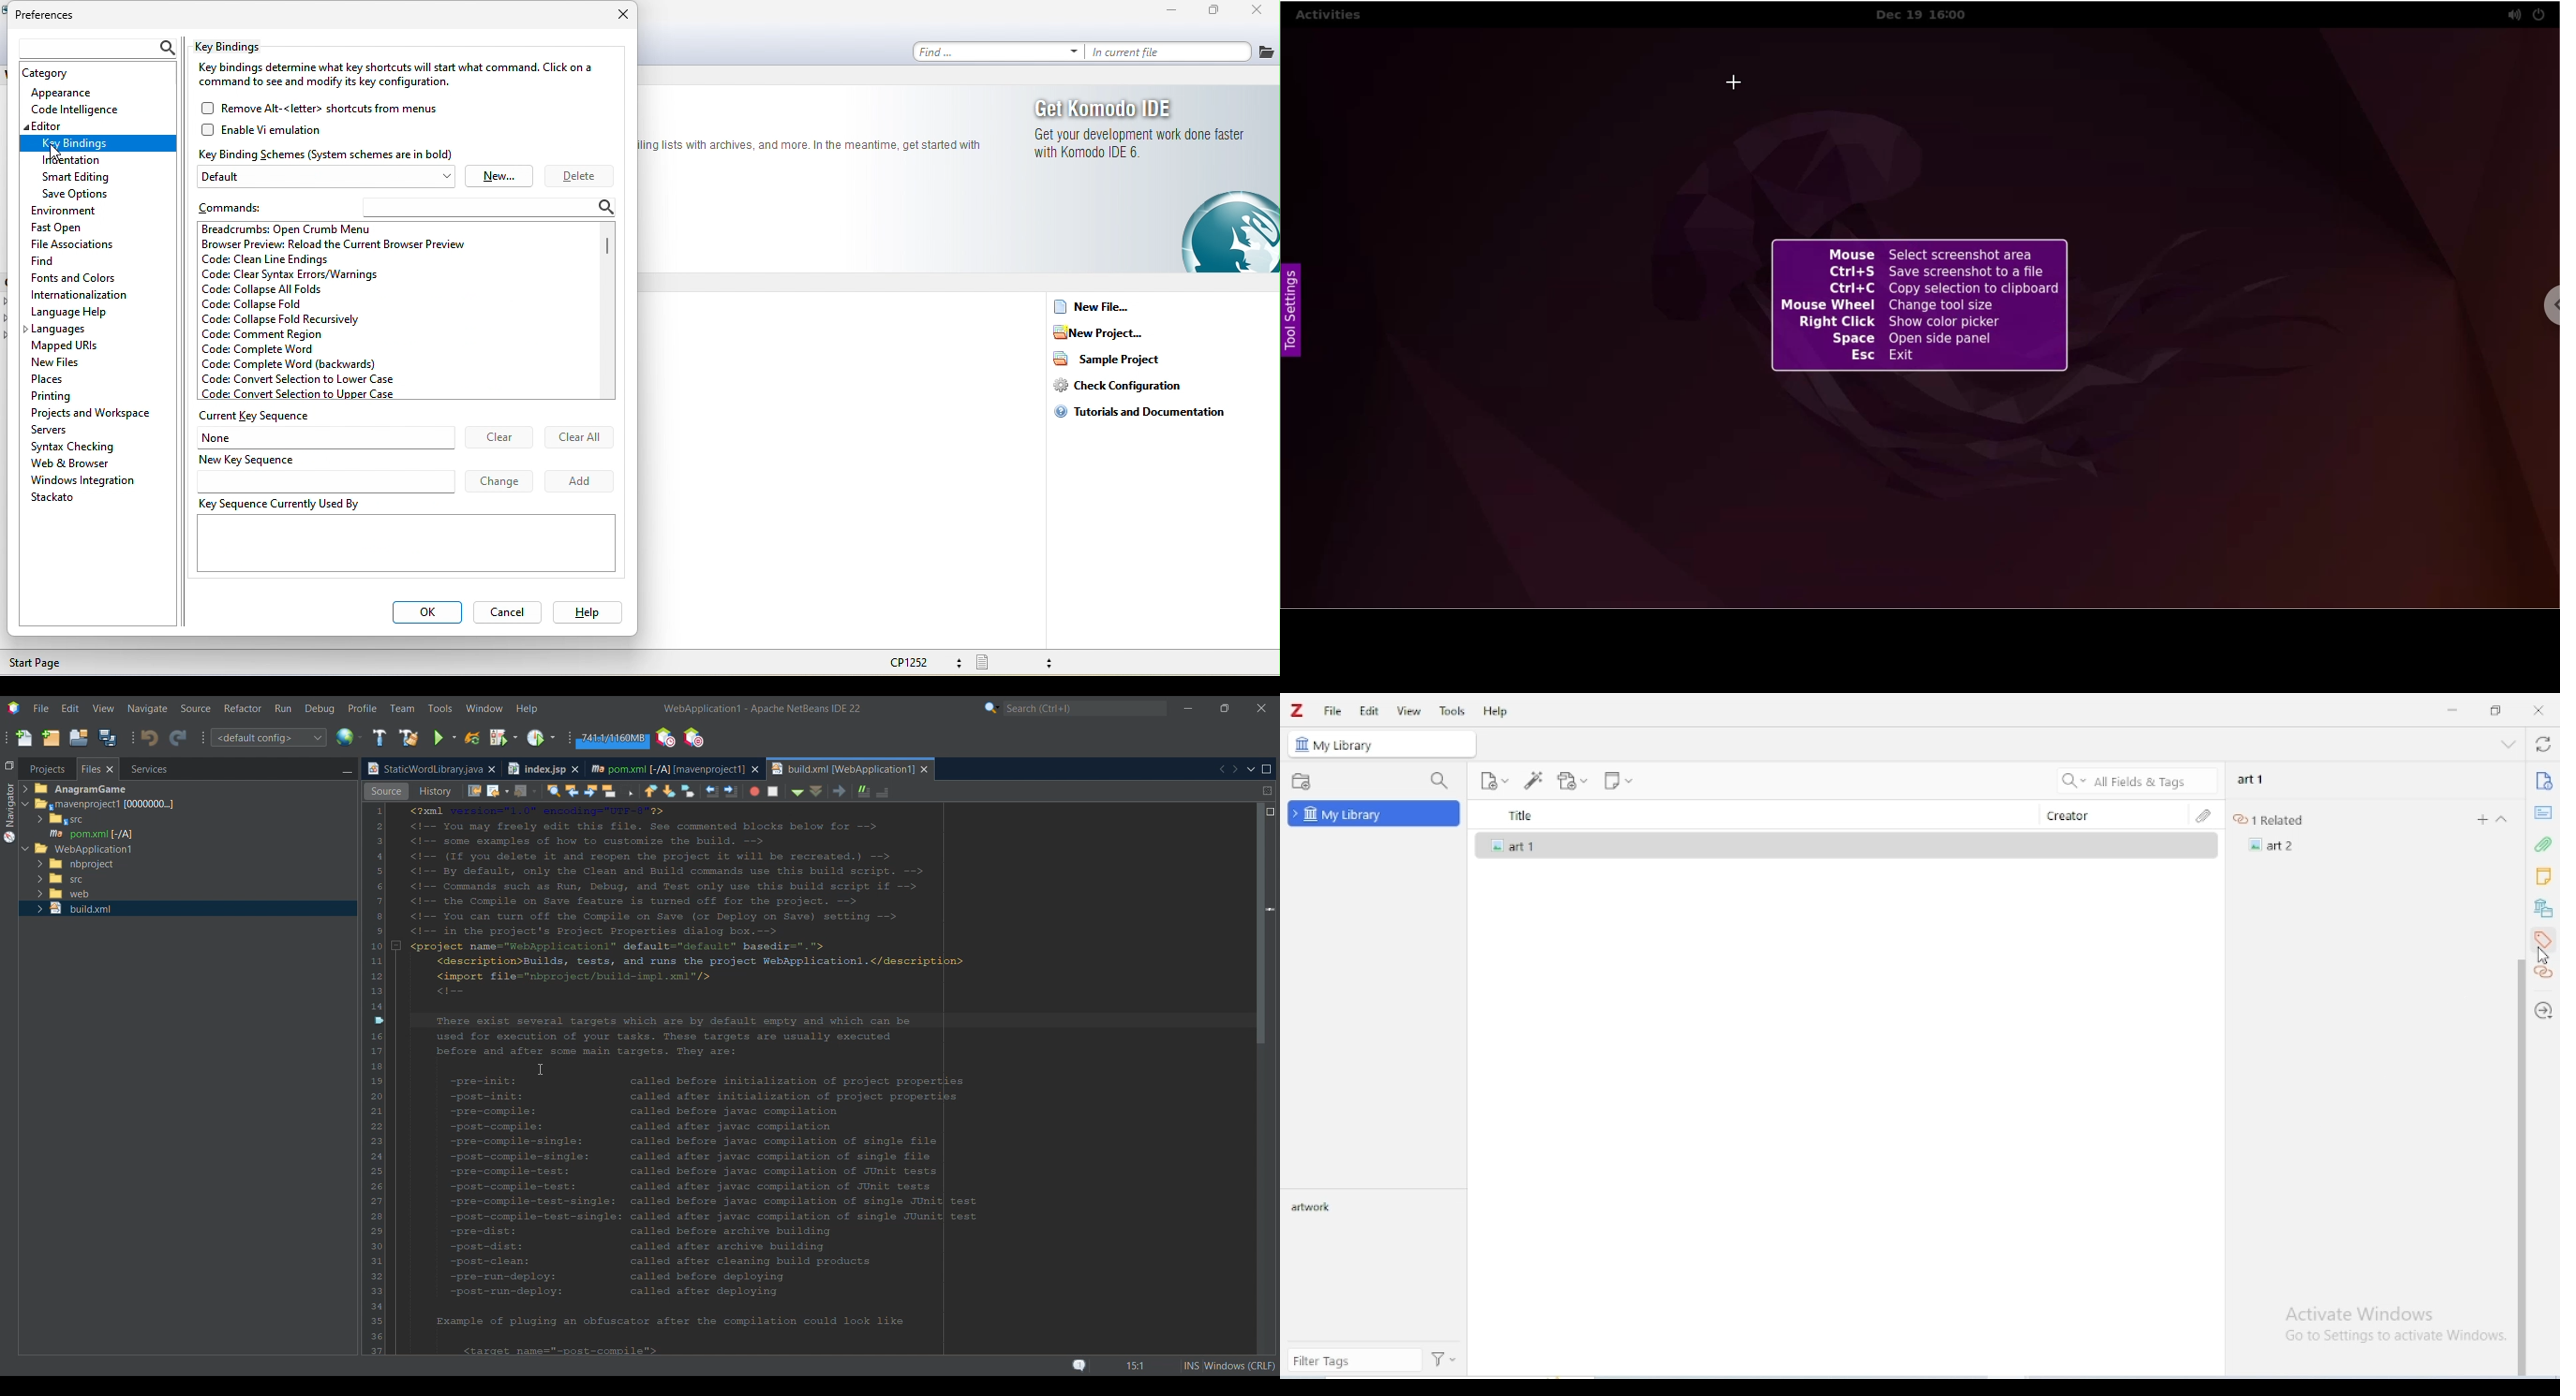 The height and width of the screenshot is (1400, 2576). Describe the element at coordinates (2134, 781) in the screenshot. I see `search all fields & tags` at that location.